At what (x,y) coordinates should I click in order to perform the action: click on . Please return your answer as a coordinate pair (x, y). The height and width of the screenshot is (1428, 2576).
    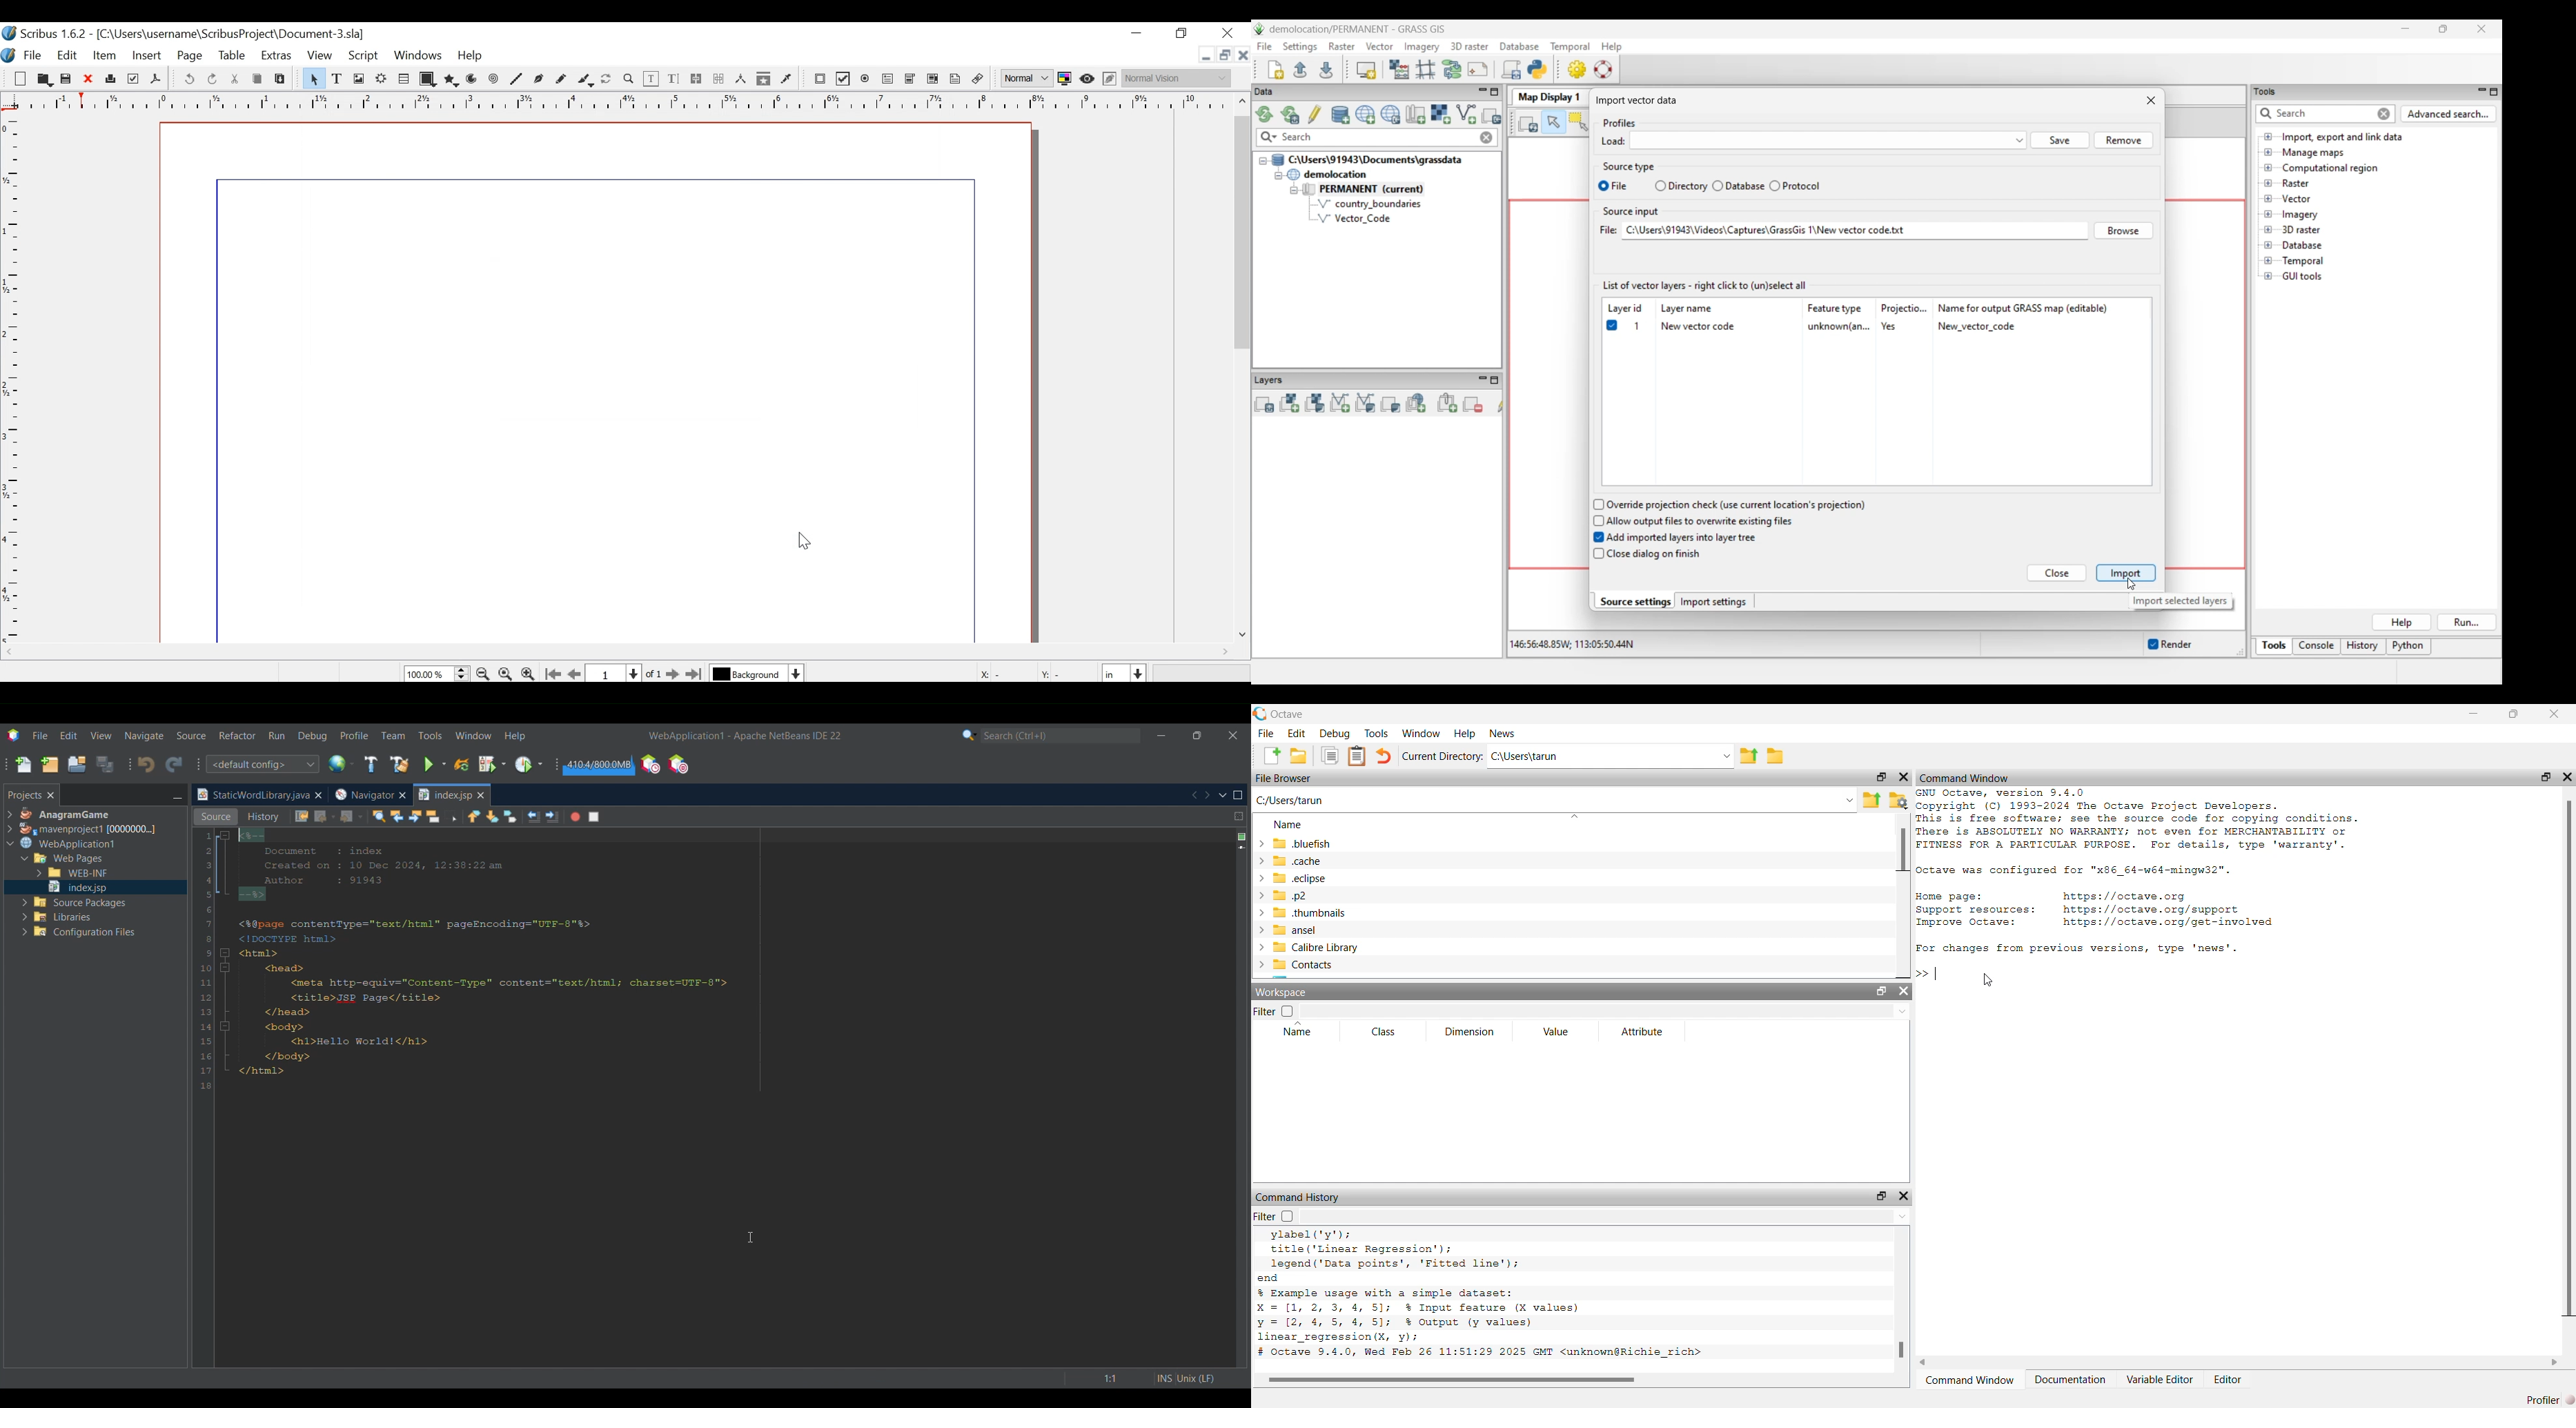
    Looking at the image, I should click on (796, 672).